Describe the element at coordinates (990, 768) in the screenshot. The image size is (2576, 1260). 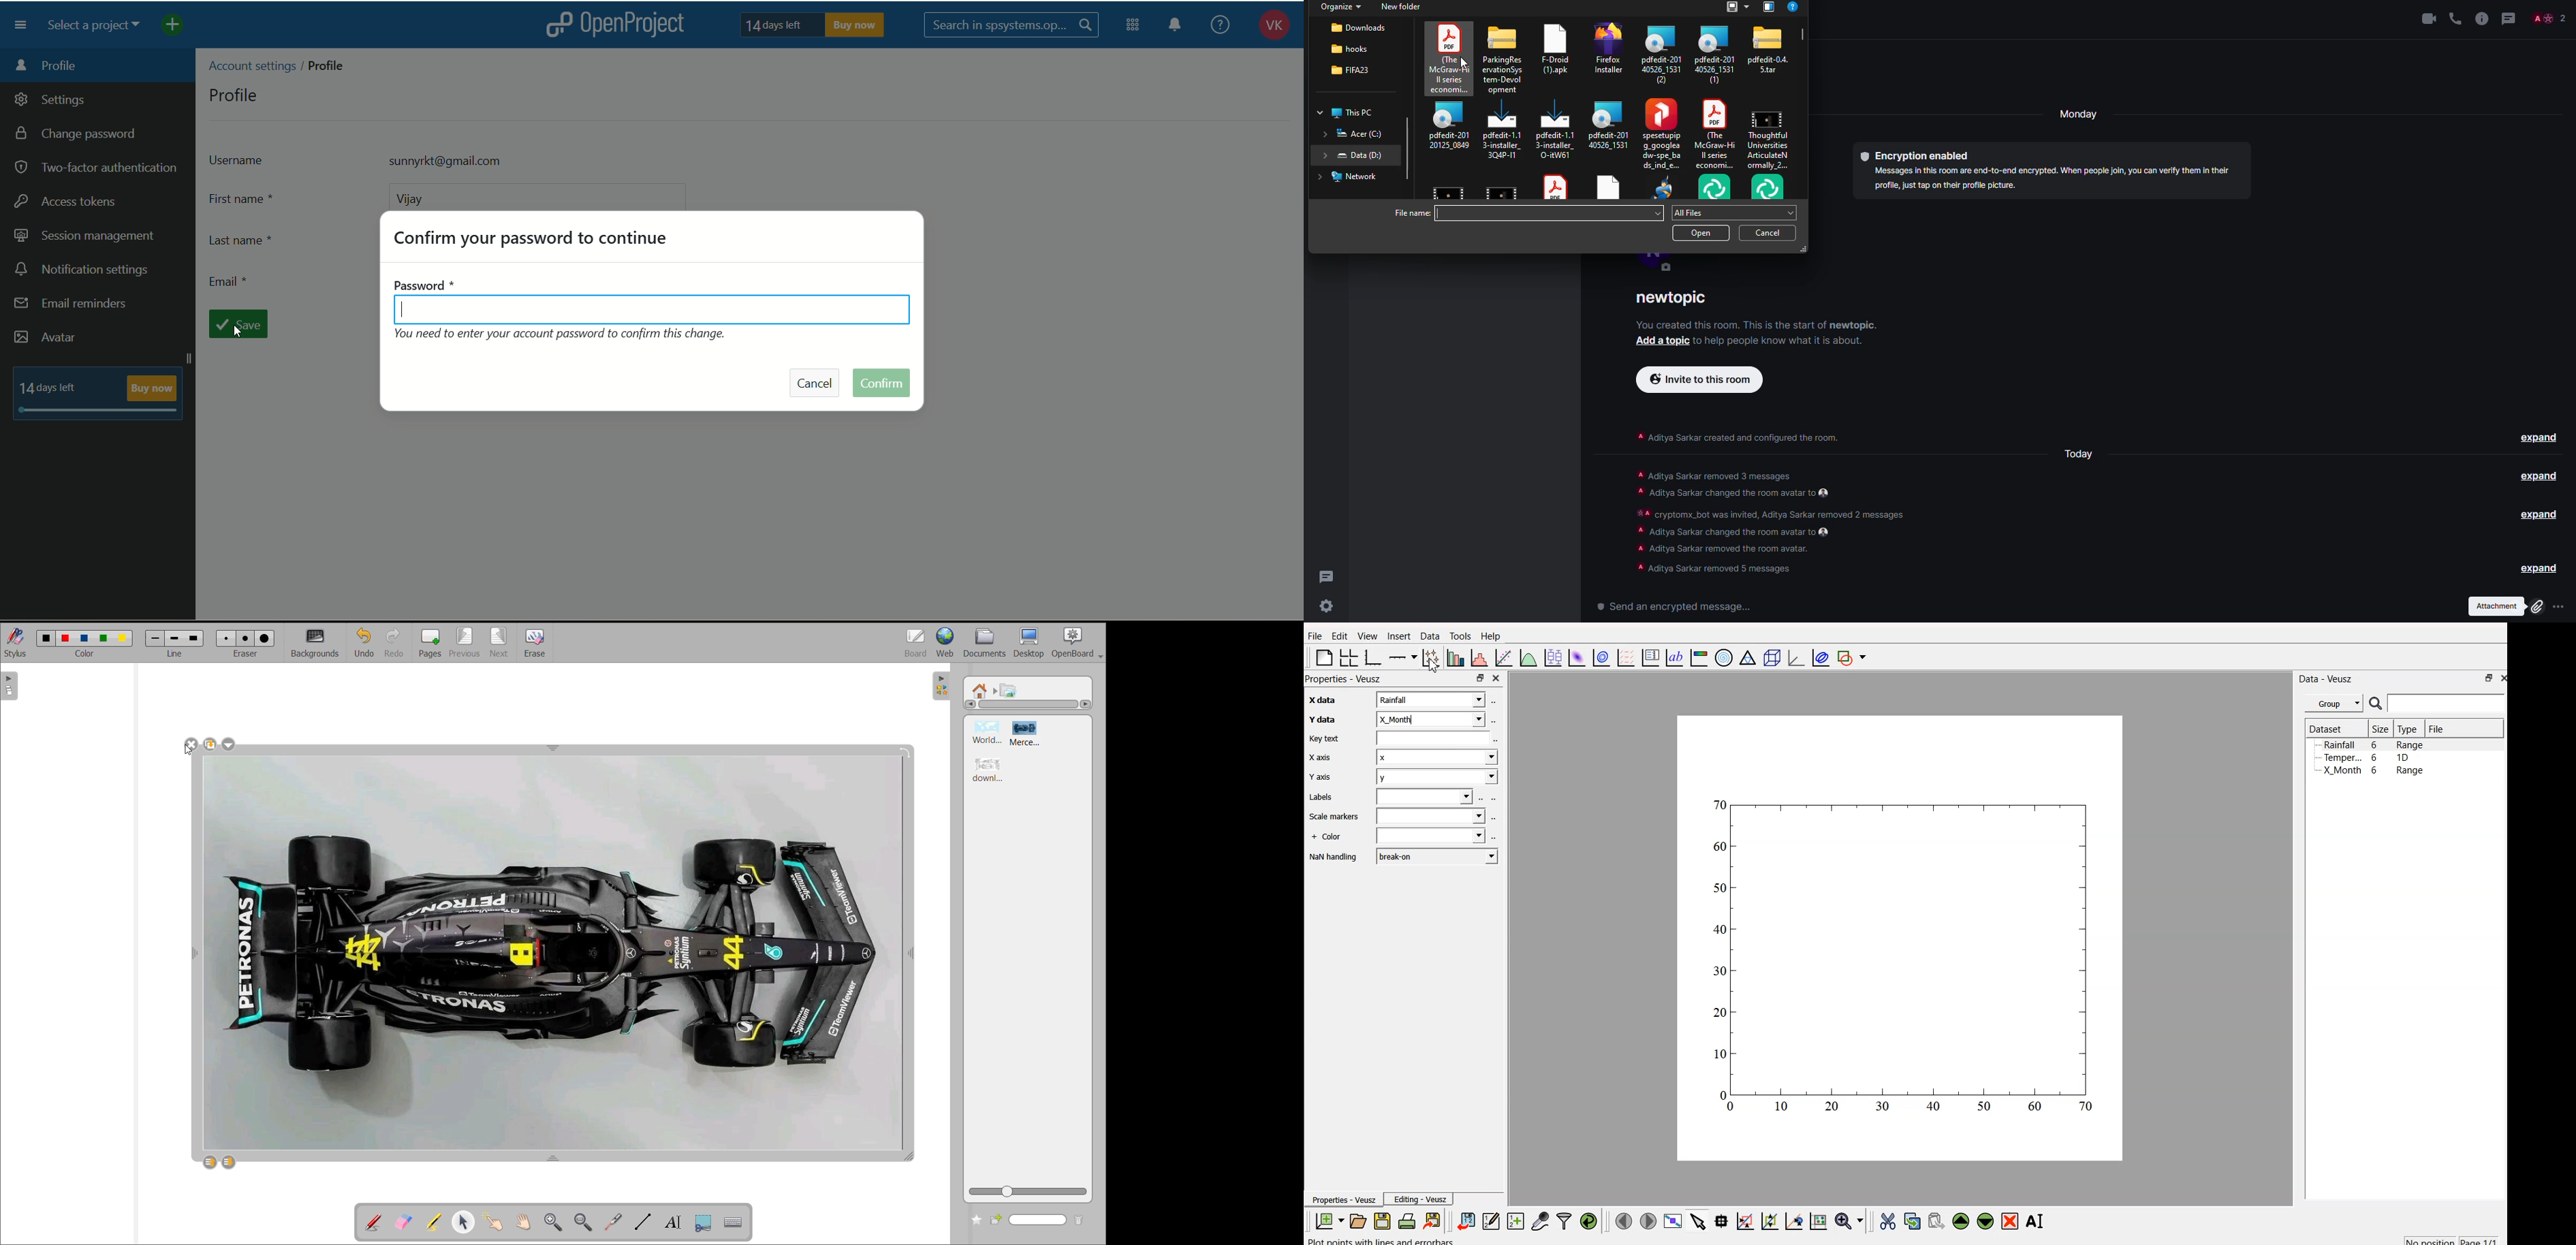
I see `image 3` at that location.